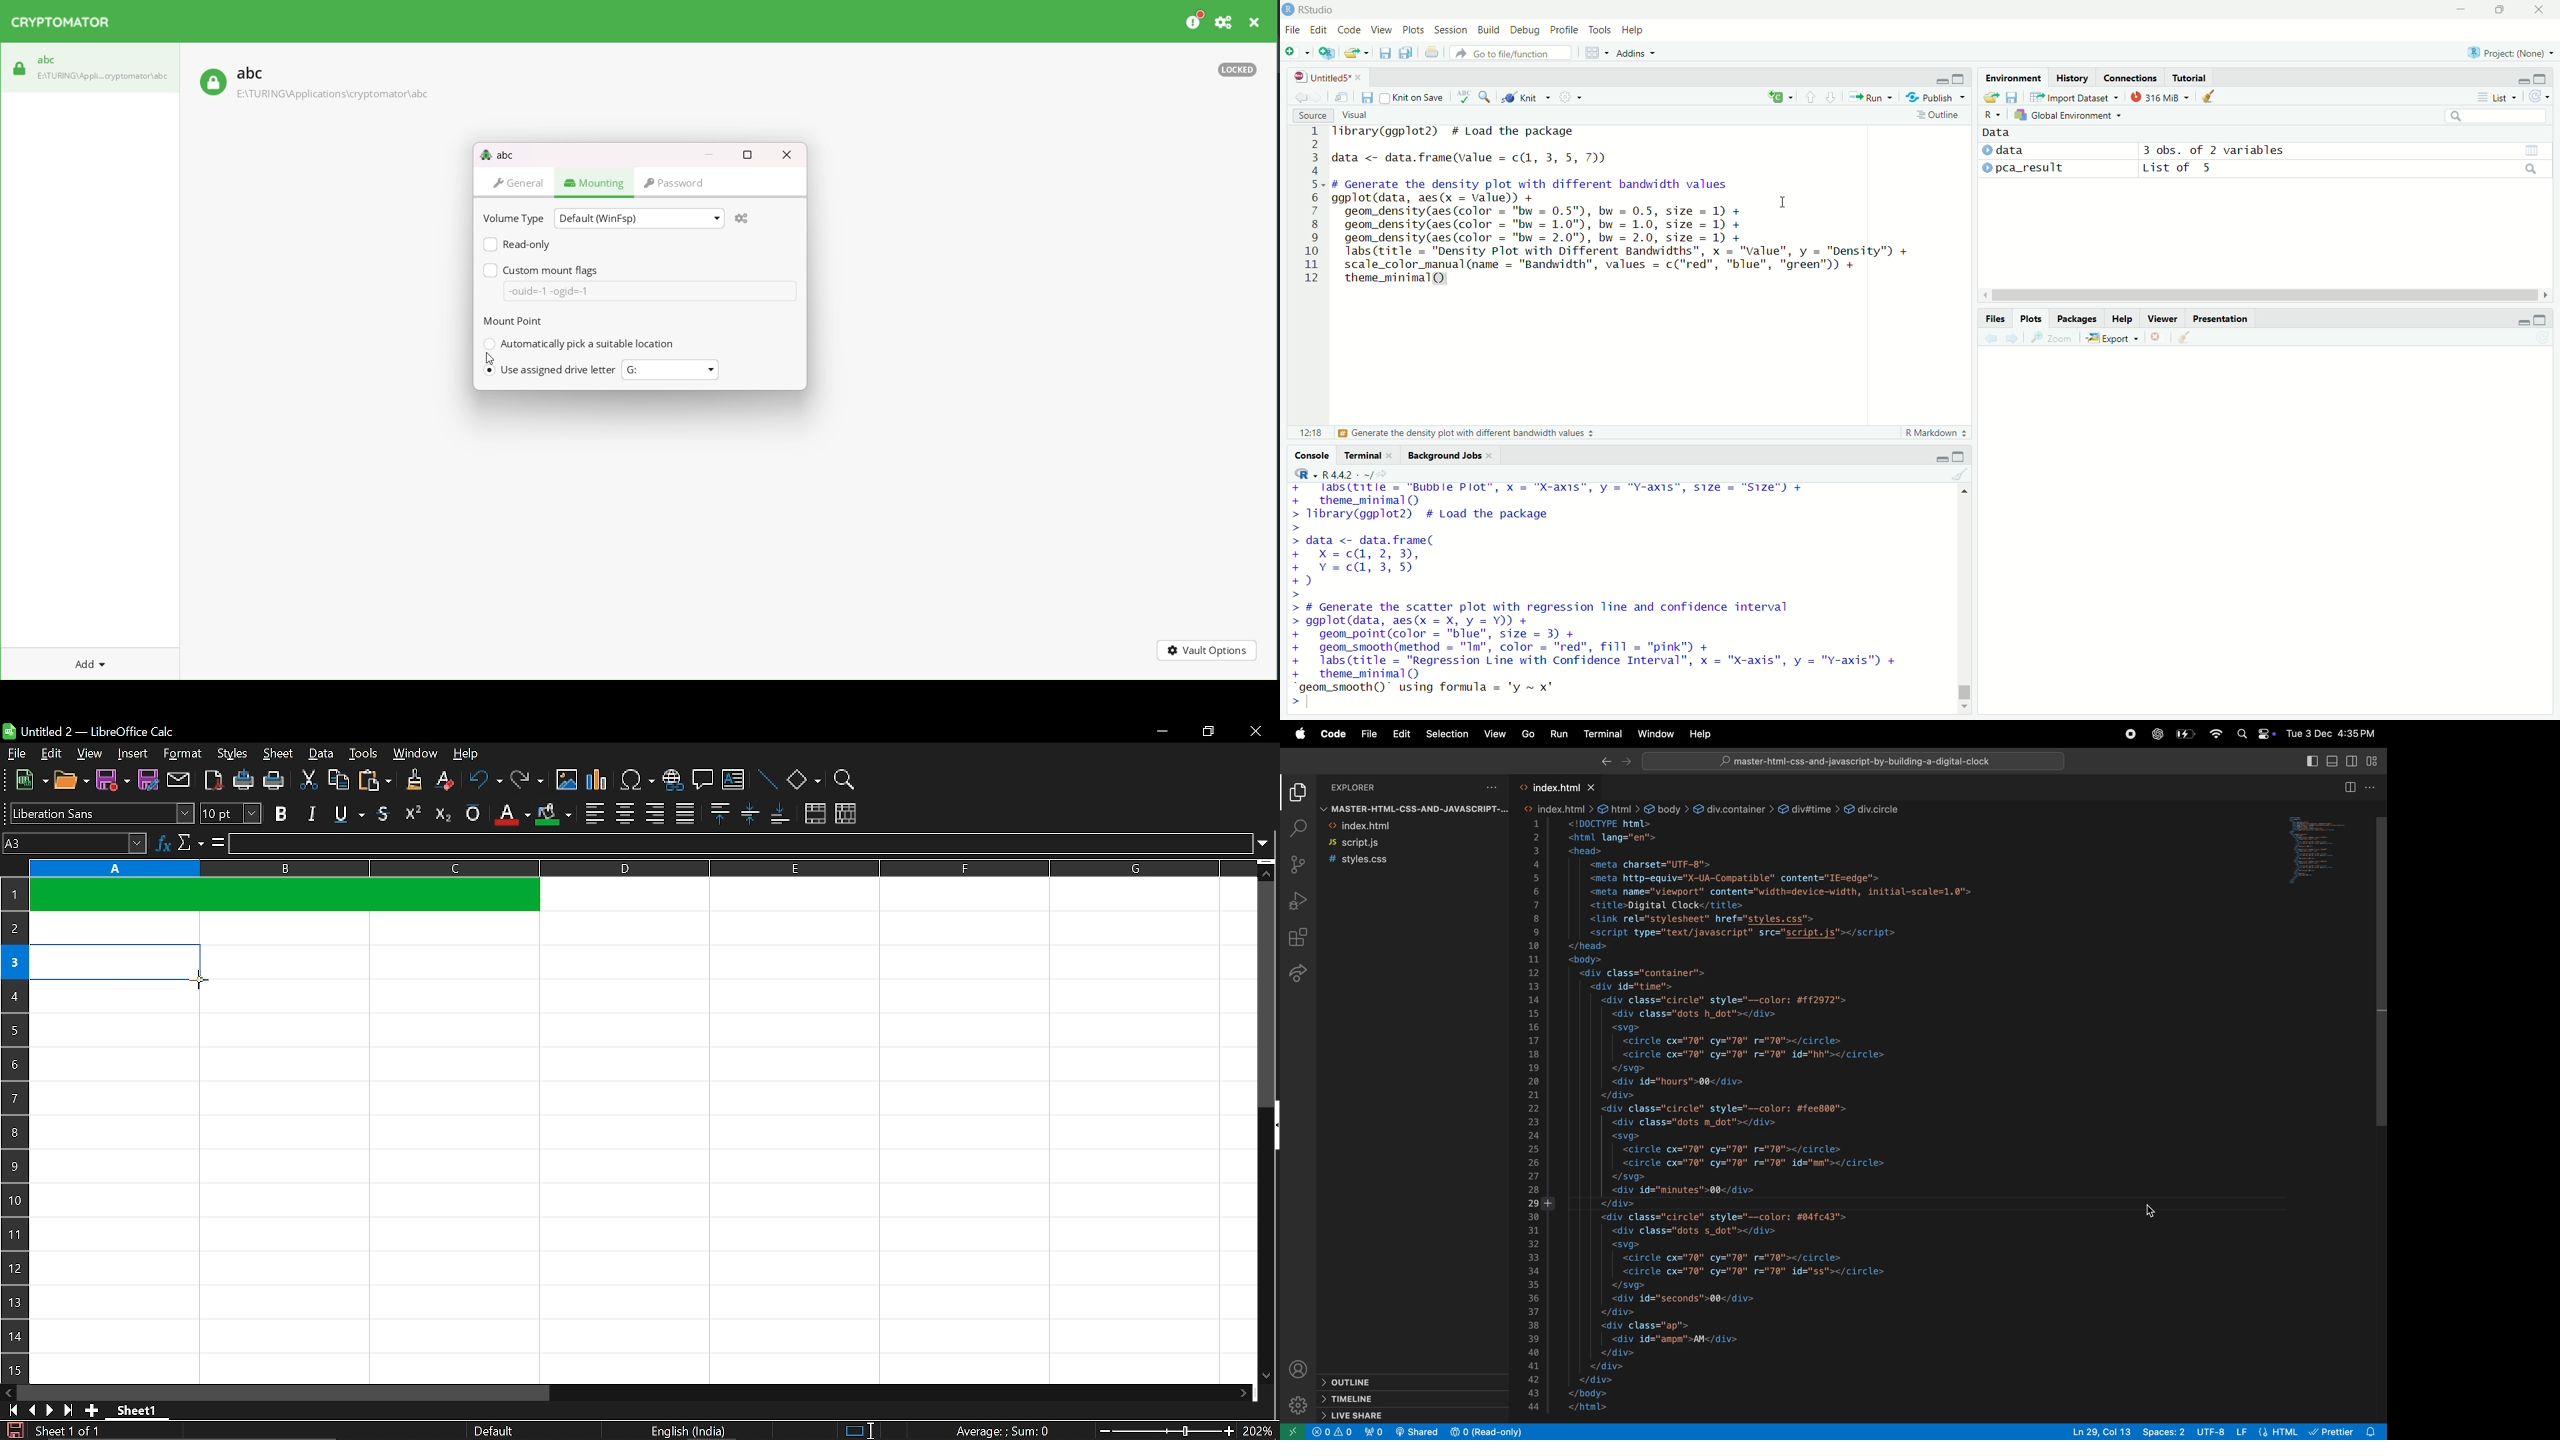 This screenshot has width=2576, height=1456. Describe the element at coordinates (1965, 597) in the screenshot. I see `vertical scroll bar` at that location.